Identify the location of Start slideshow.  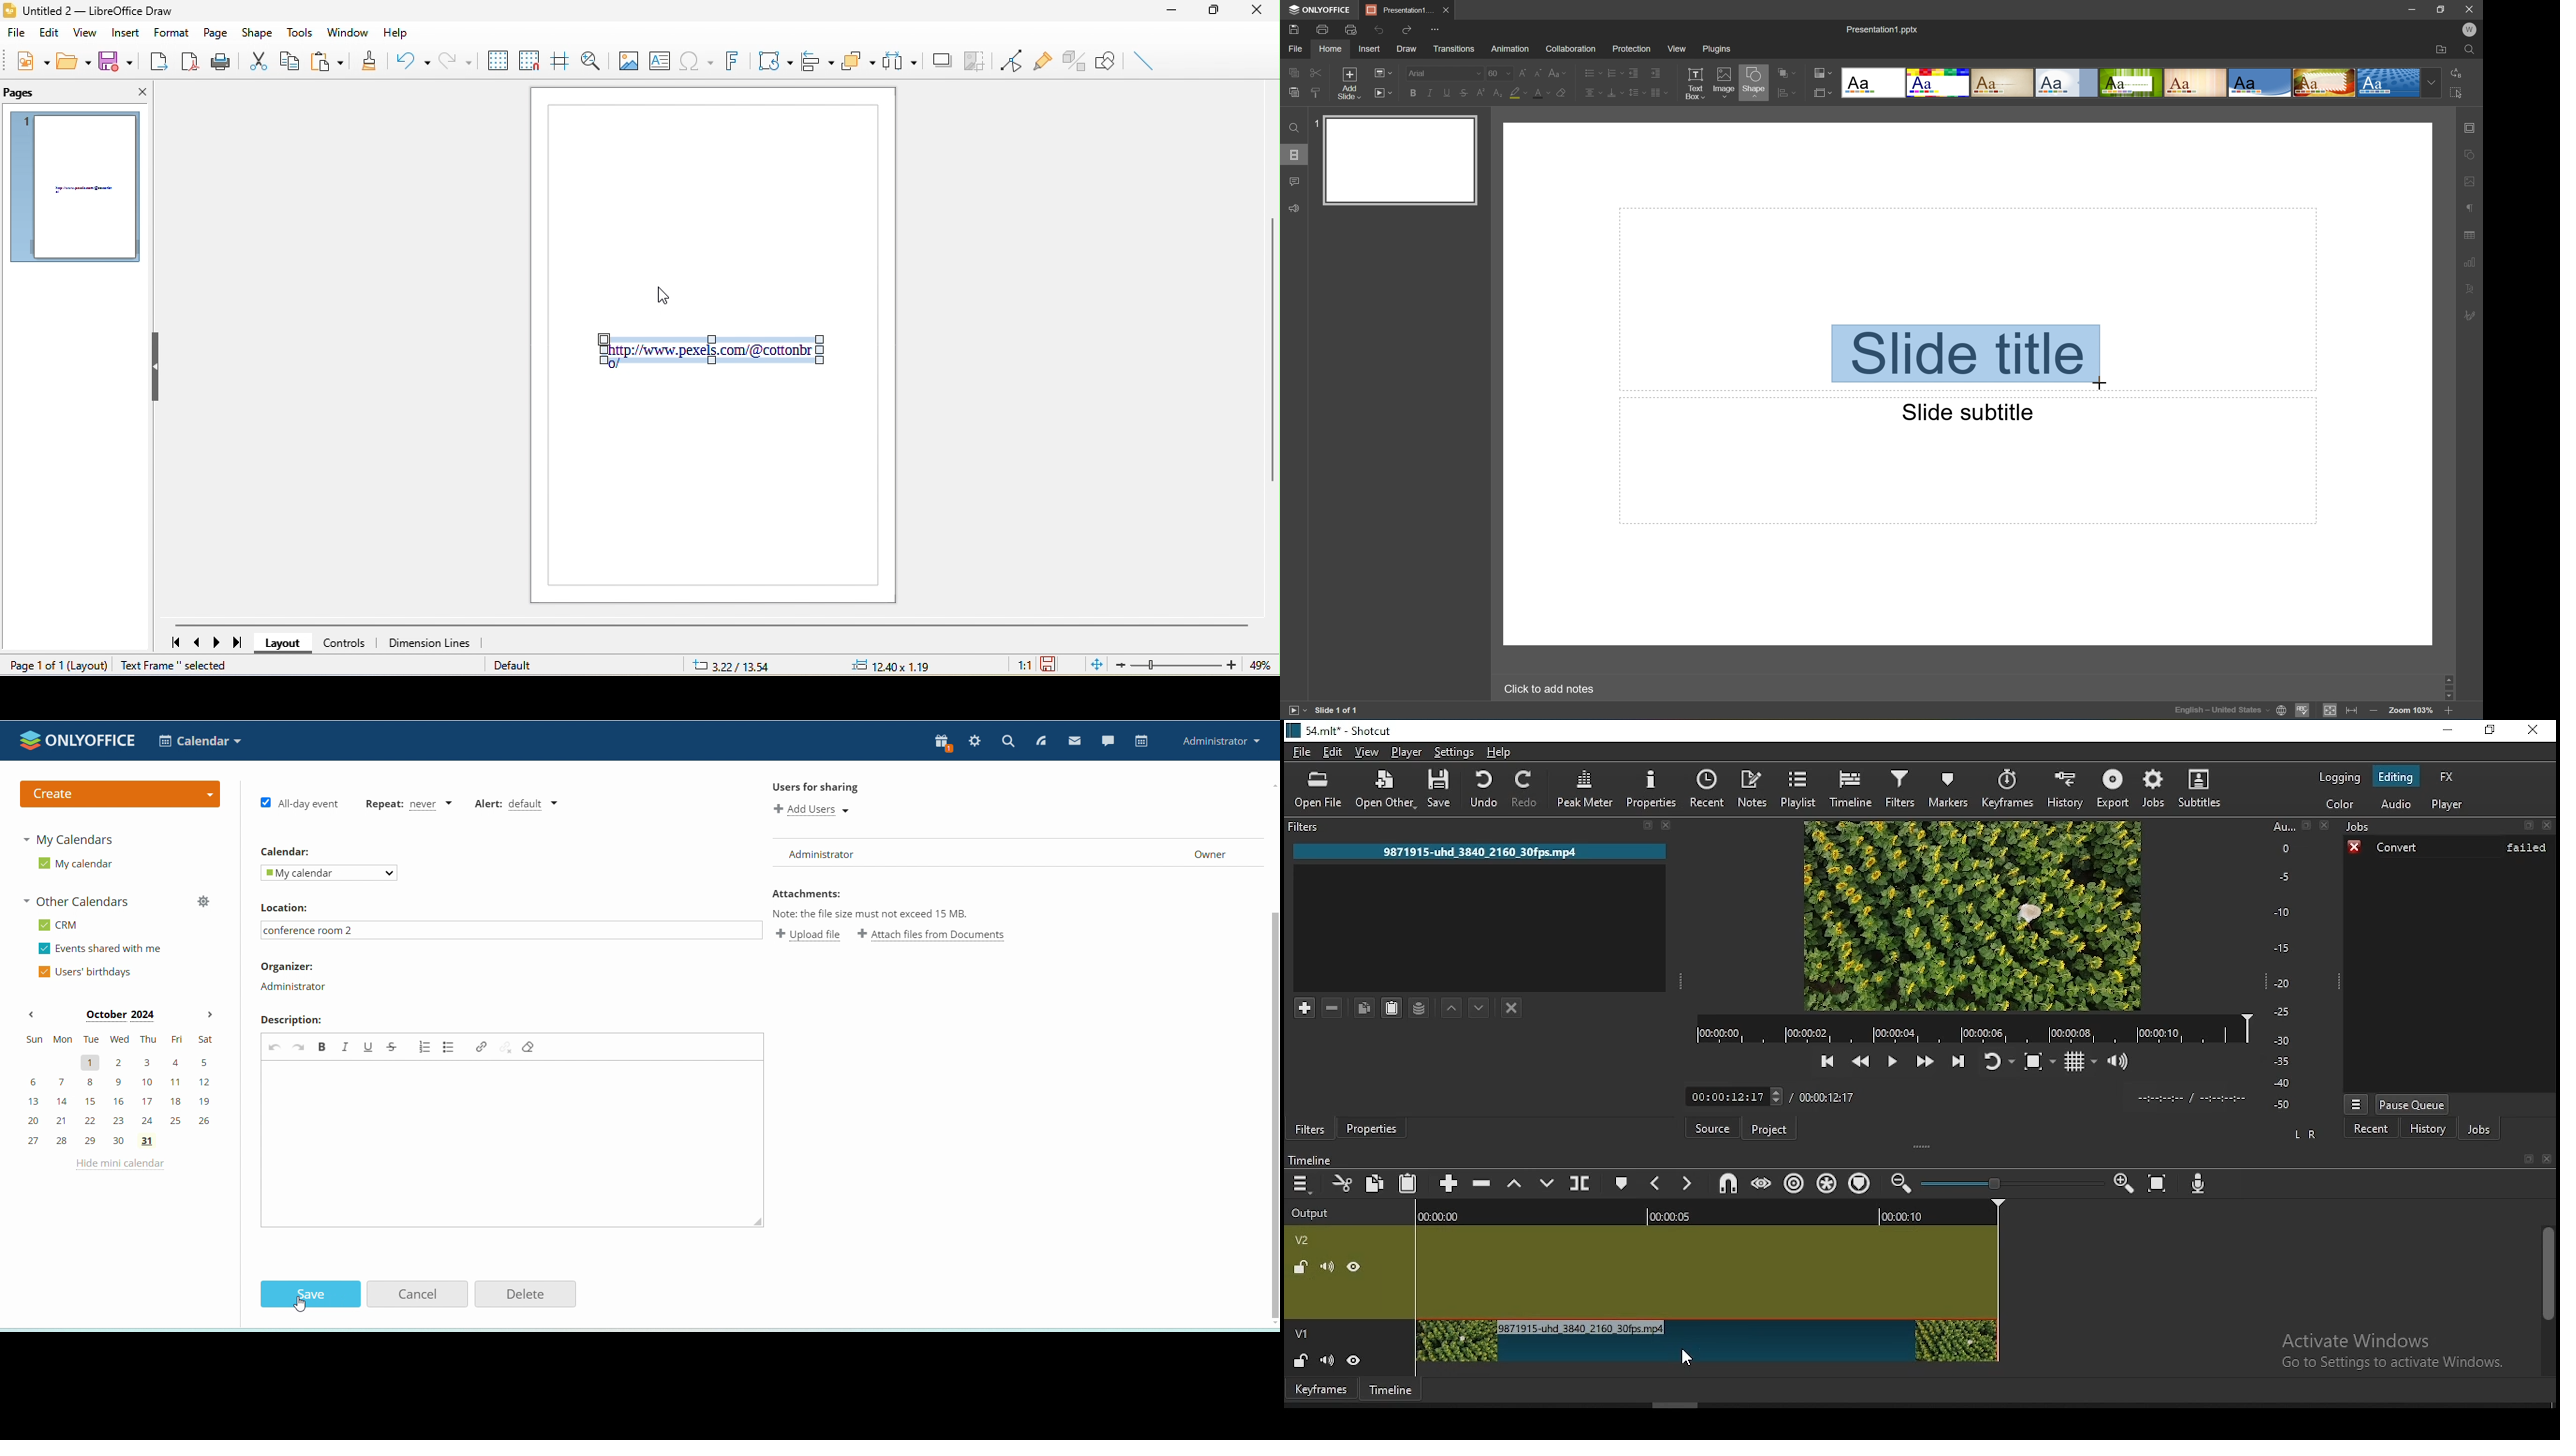
(1294, 712).